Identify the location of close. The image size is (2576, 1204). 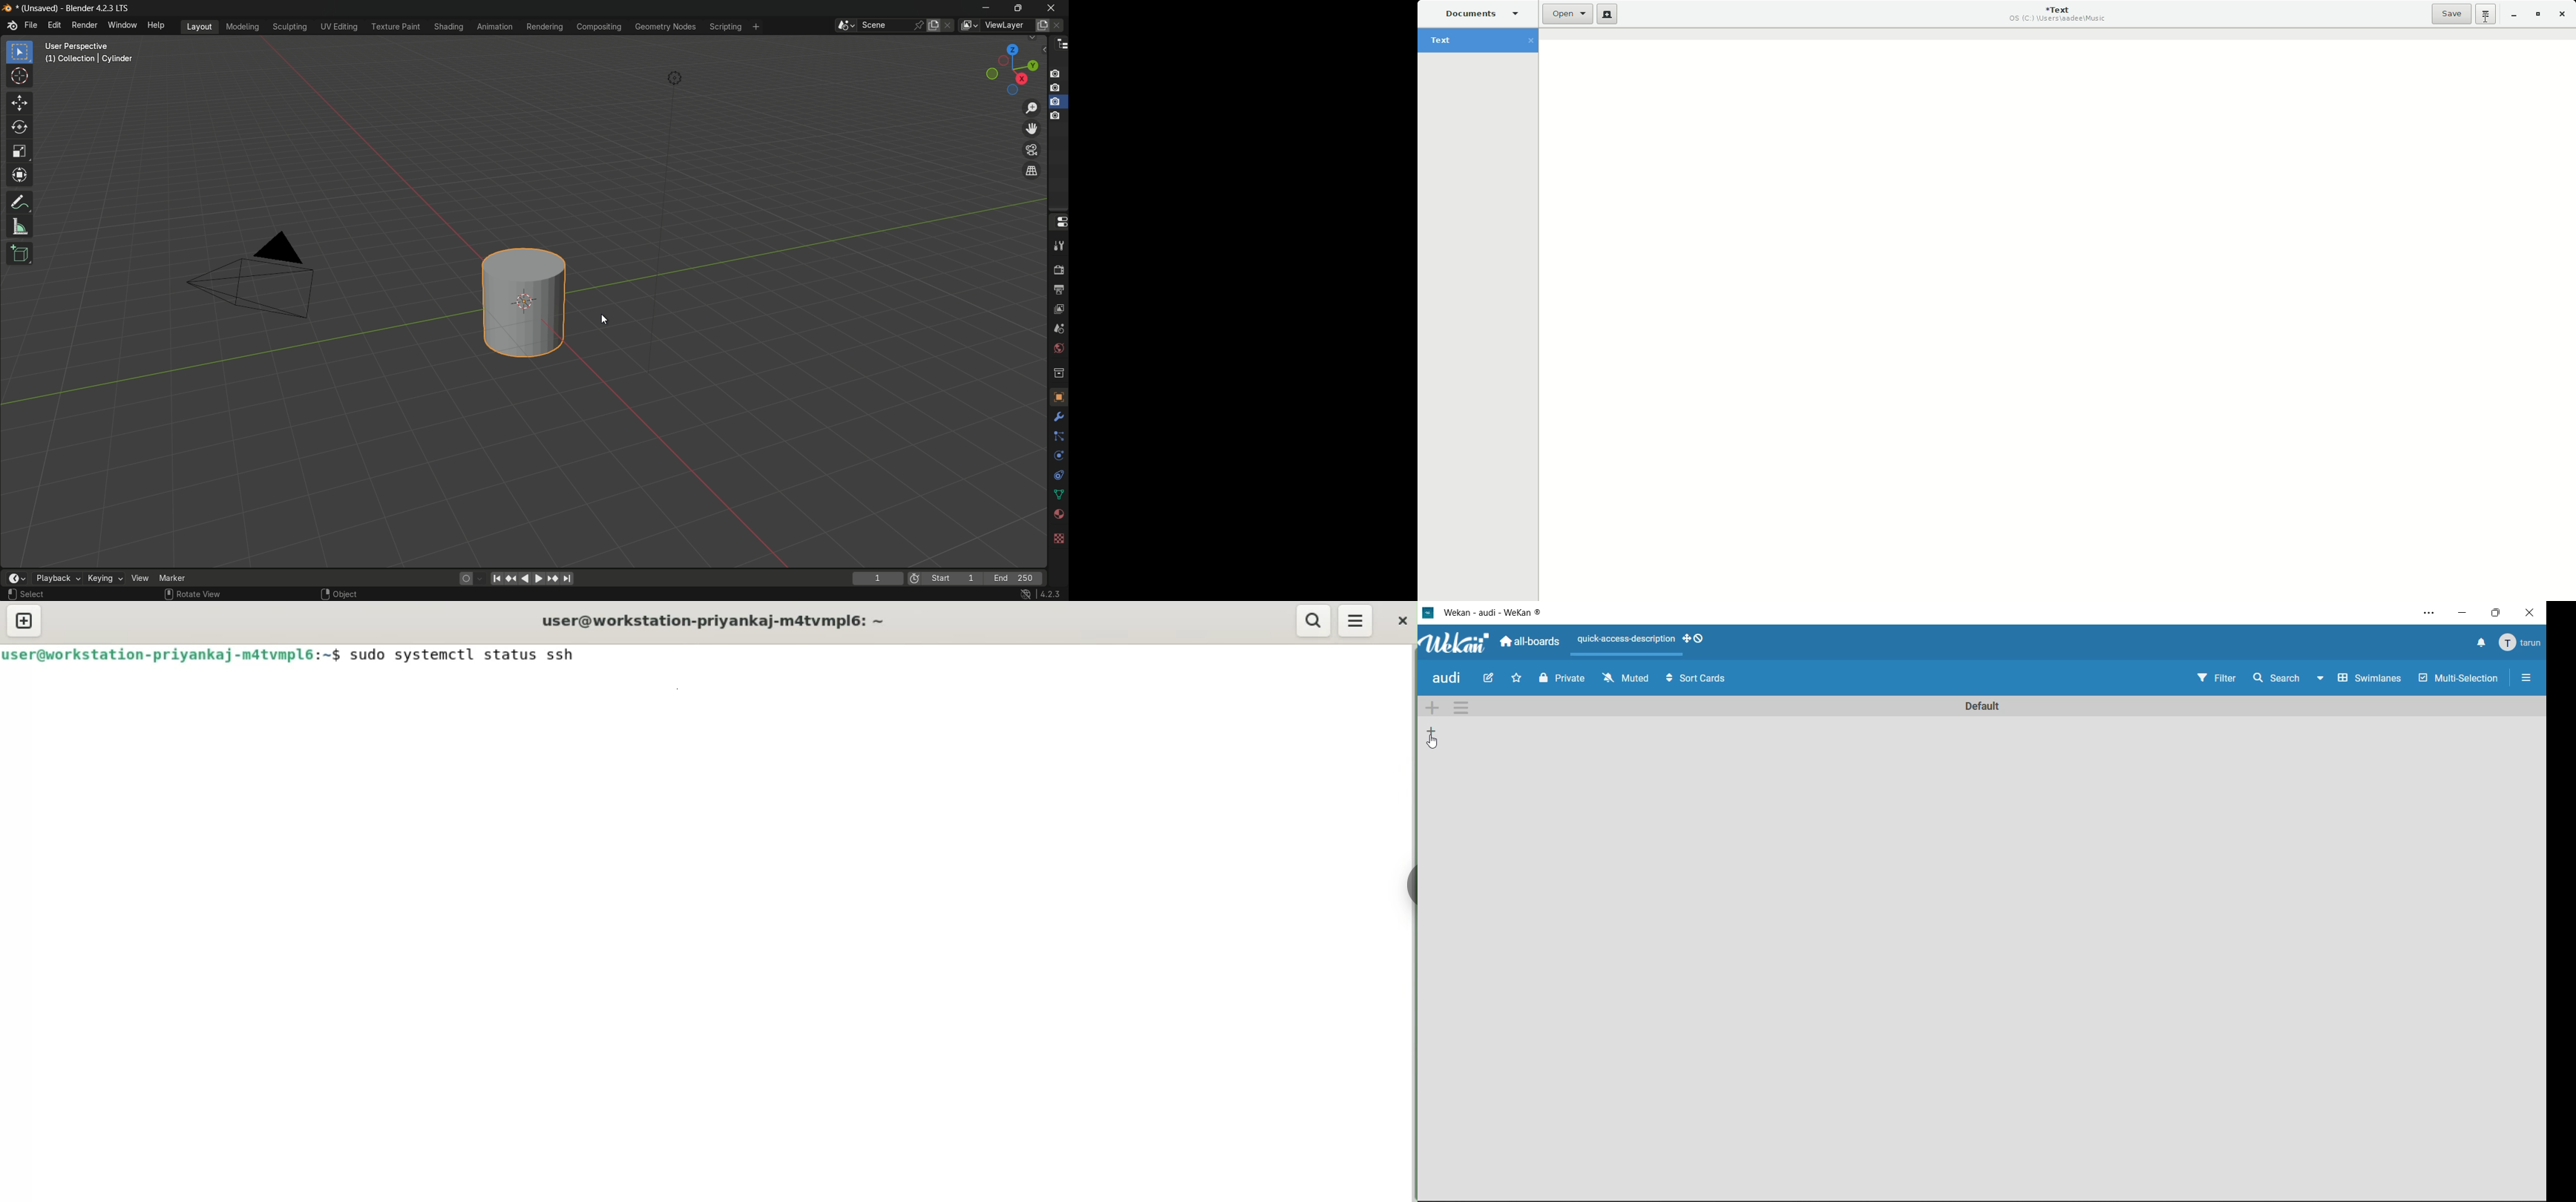
(2533, 612).